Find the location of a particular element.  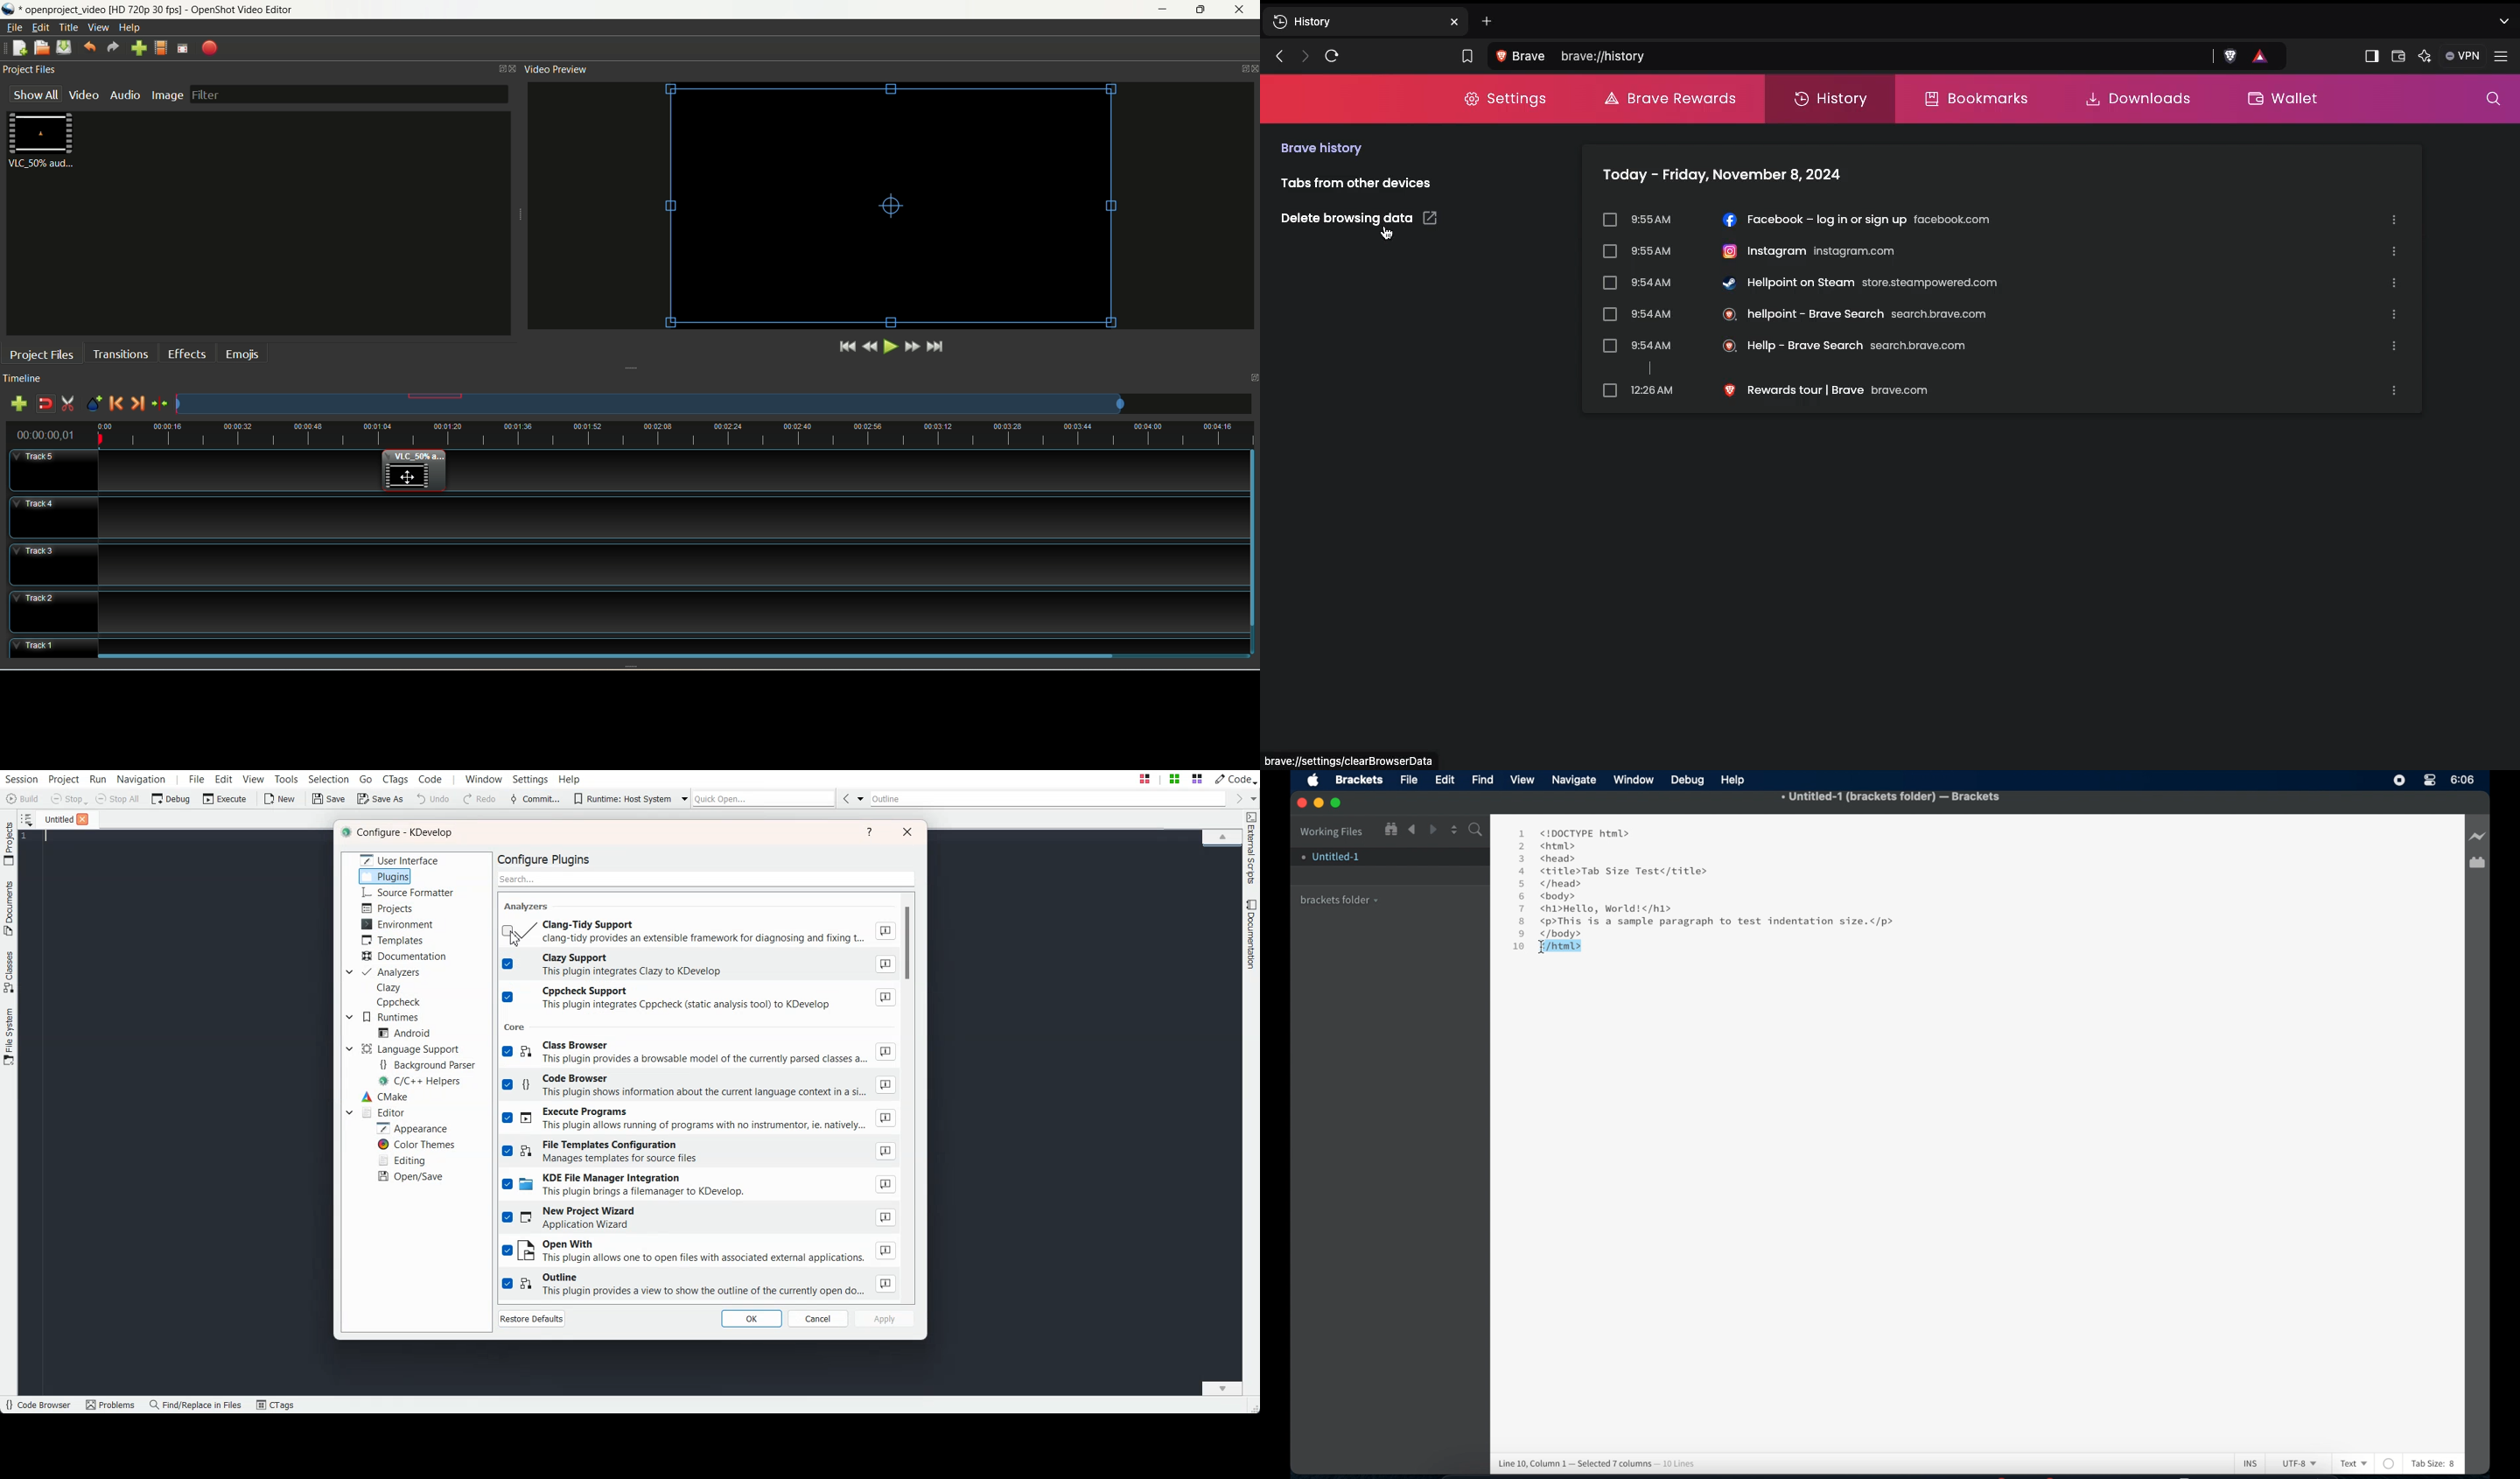

6:06 is located at coordinates (2463, 779).